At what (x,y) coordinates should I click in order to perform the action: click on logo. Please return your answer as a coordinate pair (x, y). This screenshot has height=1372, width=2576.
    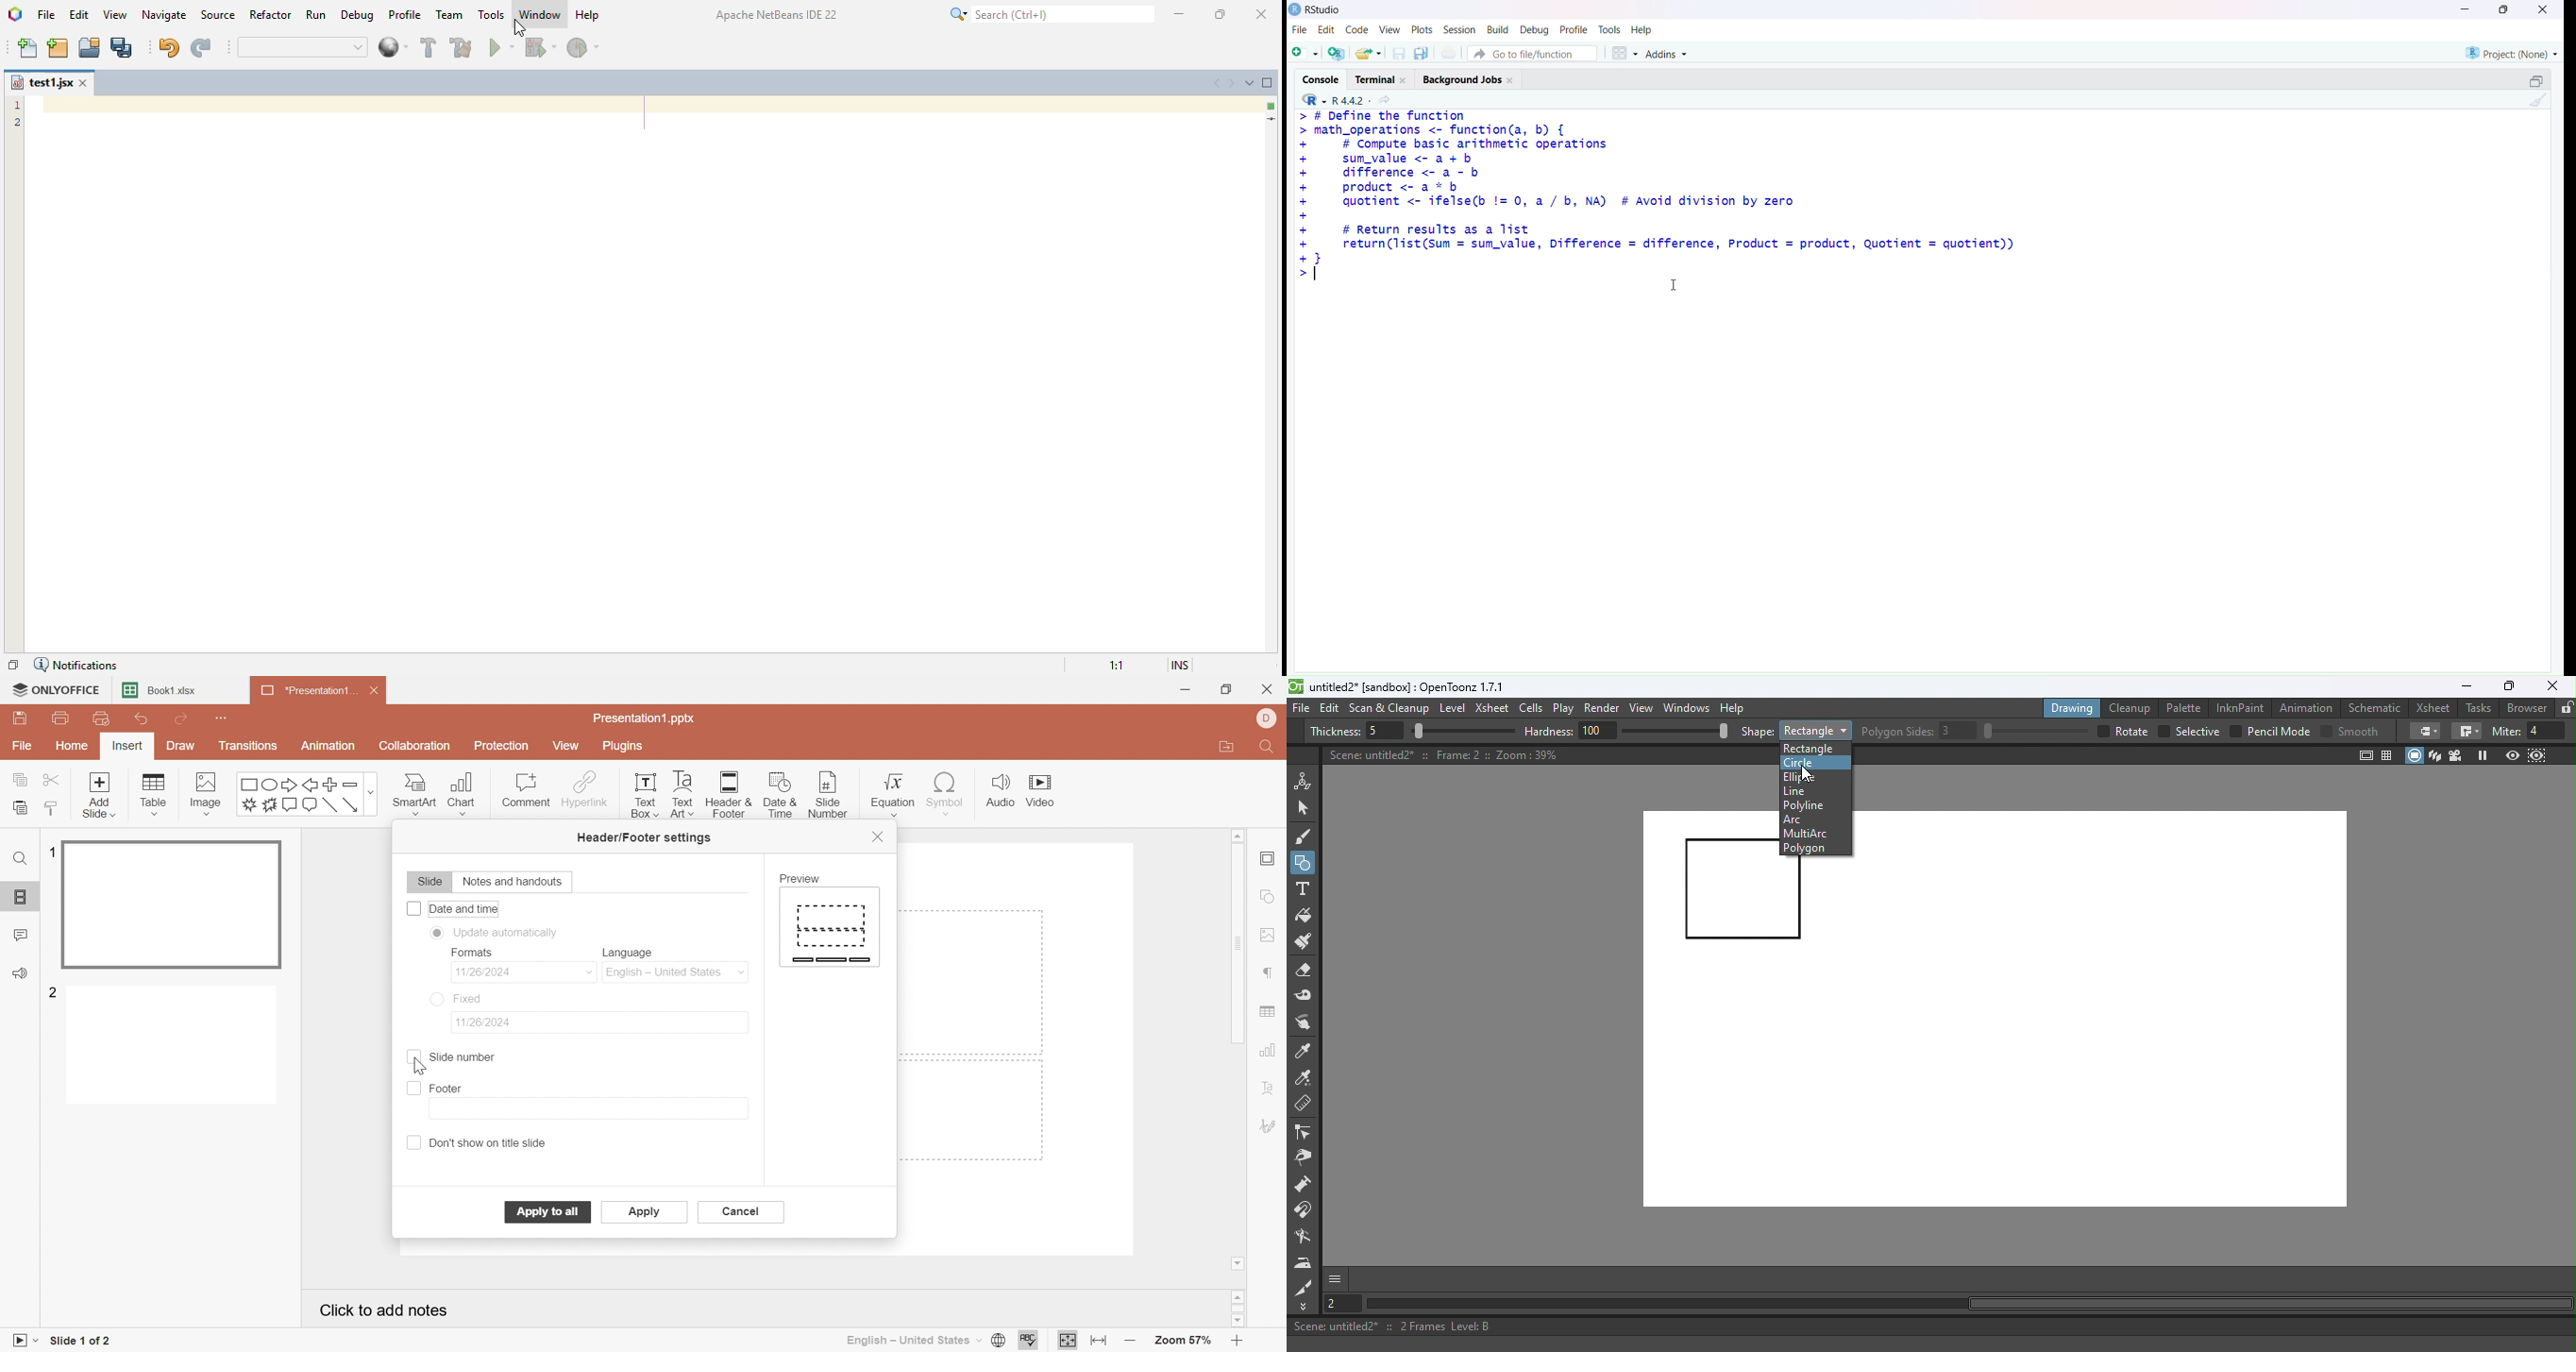
    Looking at the image, I should click on (15, 13).